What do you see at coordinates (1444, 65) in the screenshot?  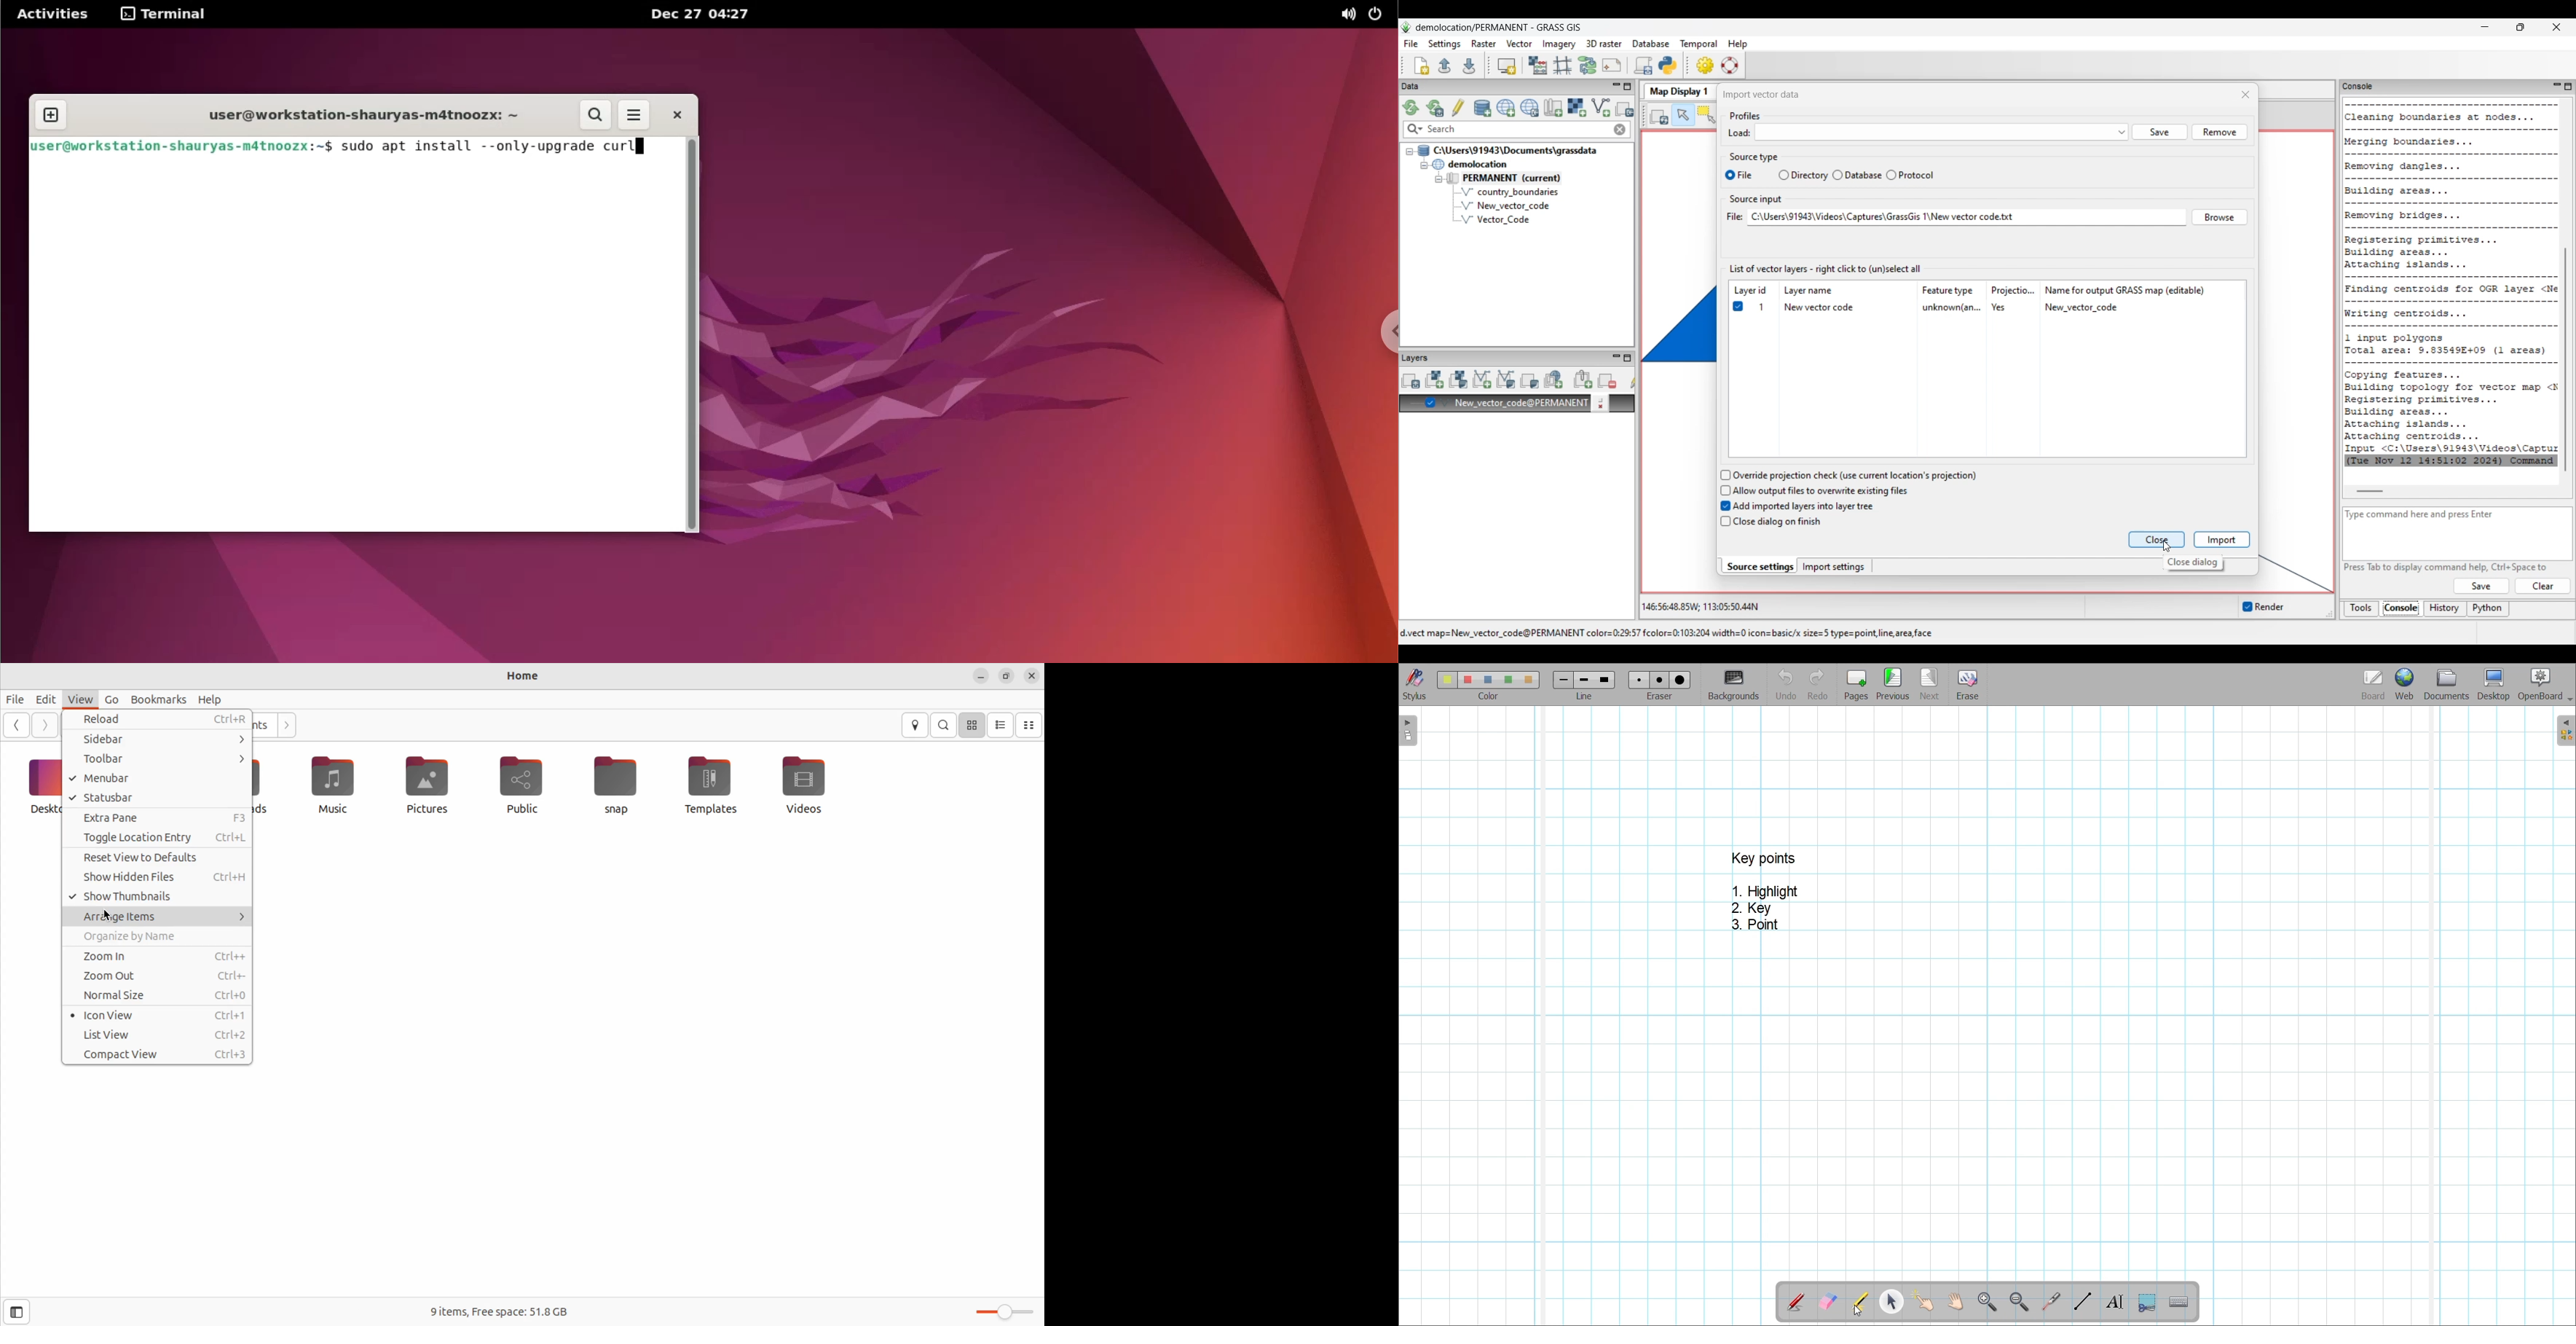 I see `Open existing workspace file` at bounding box center [1444, 65].